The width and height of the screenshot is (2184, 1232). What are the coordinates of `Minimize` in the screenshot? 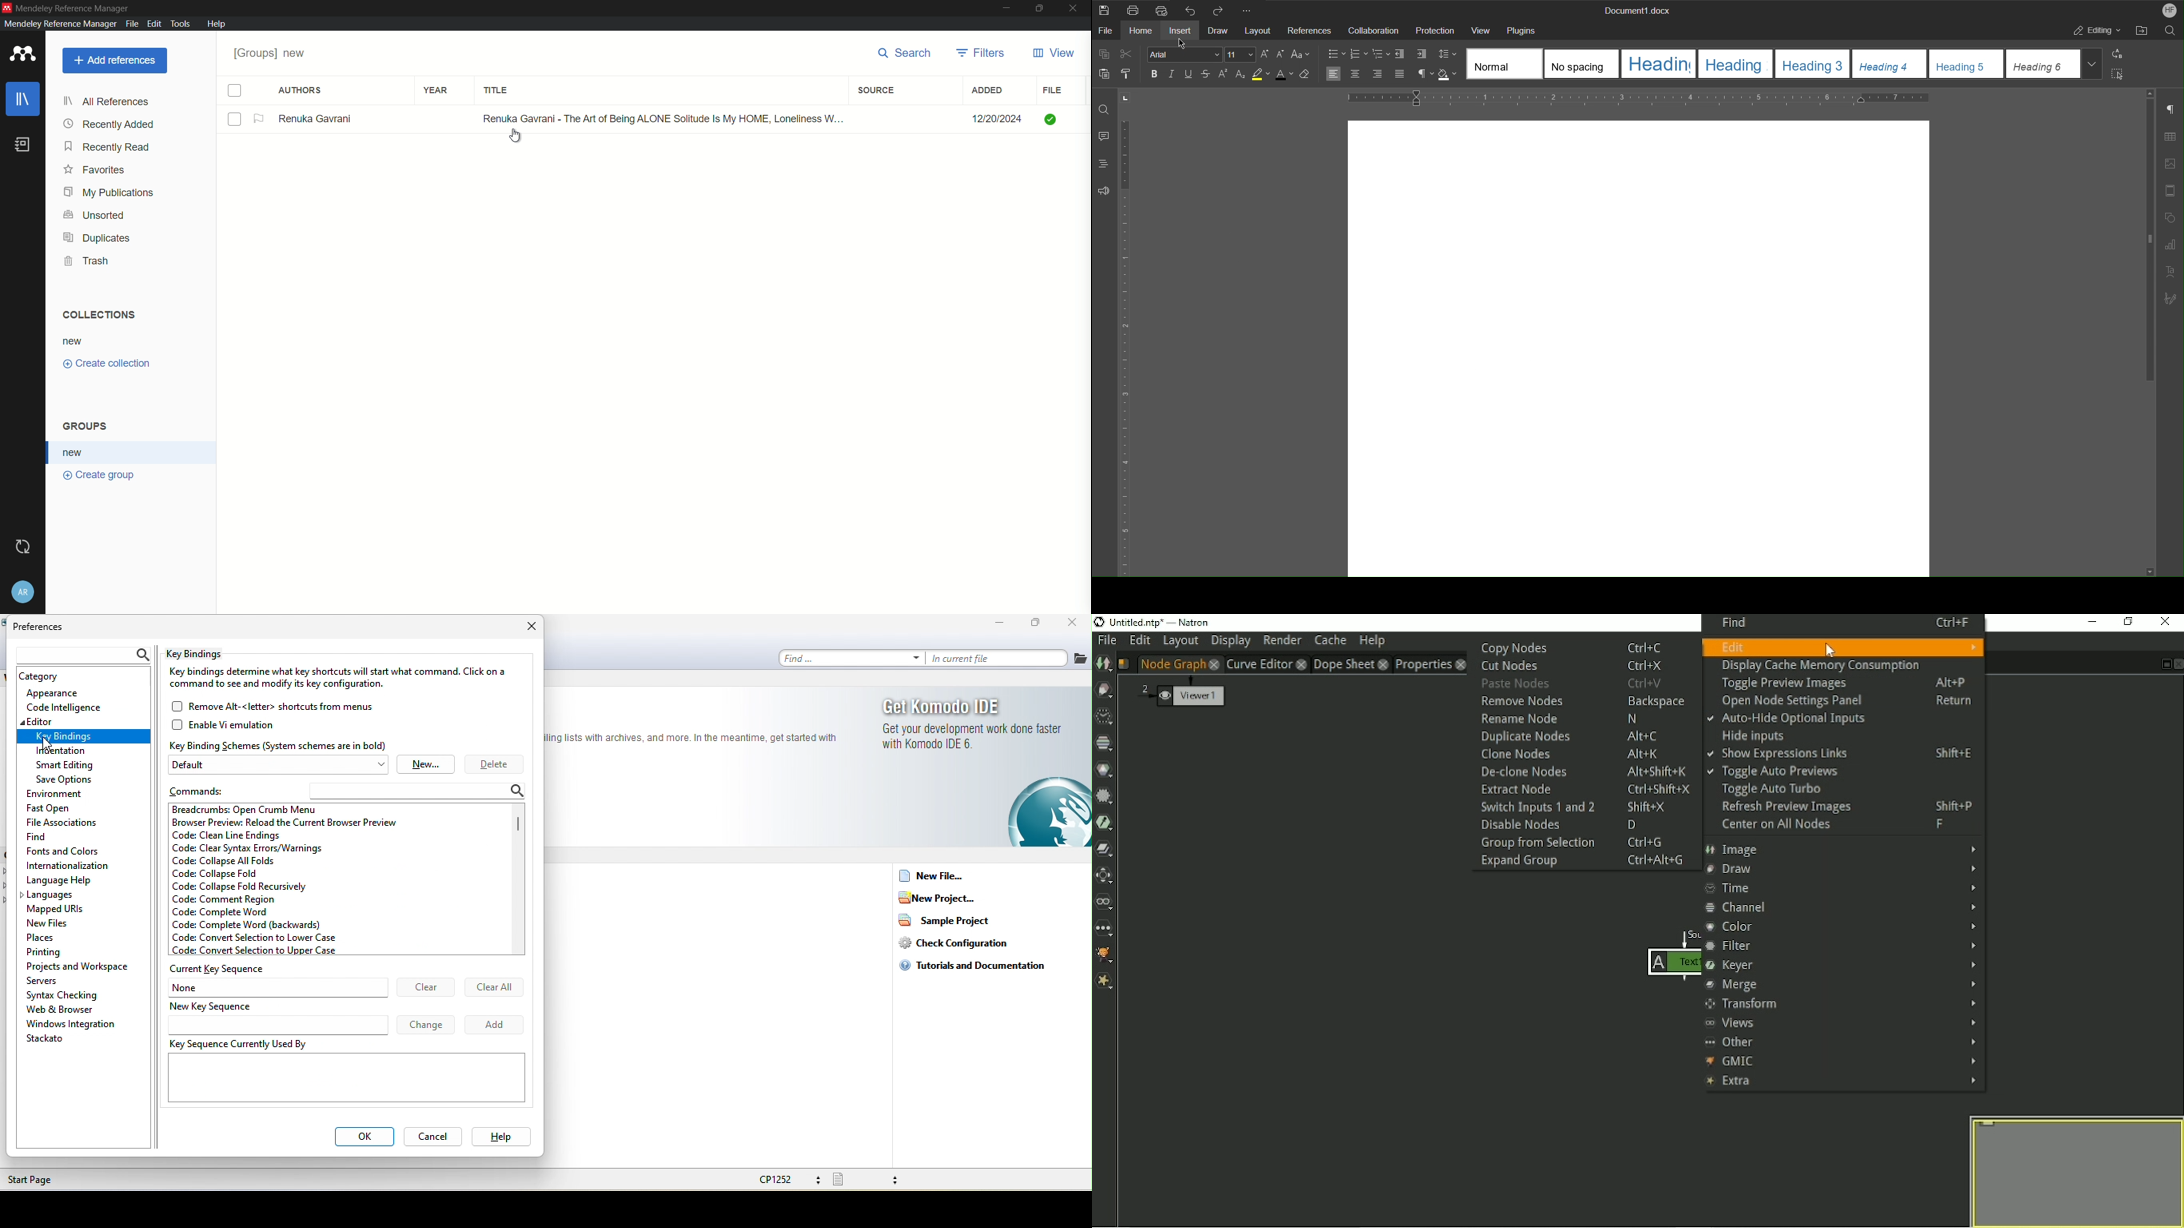 It's located at (2090, 621).